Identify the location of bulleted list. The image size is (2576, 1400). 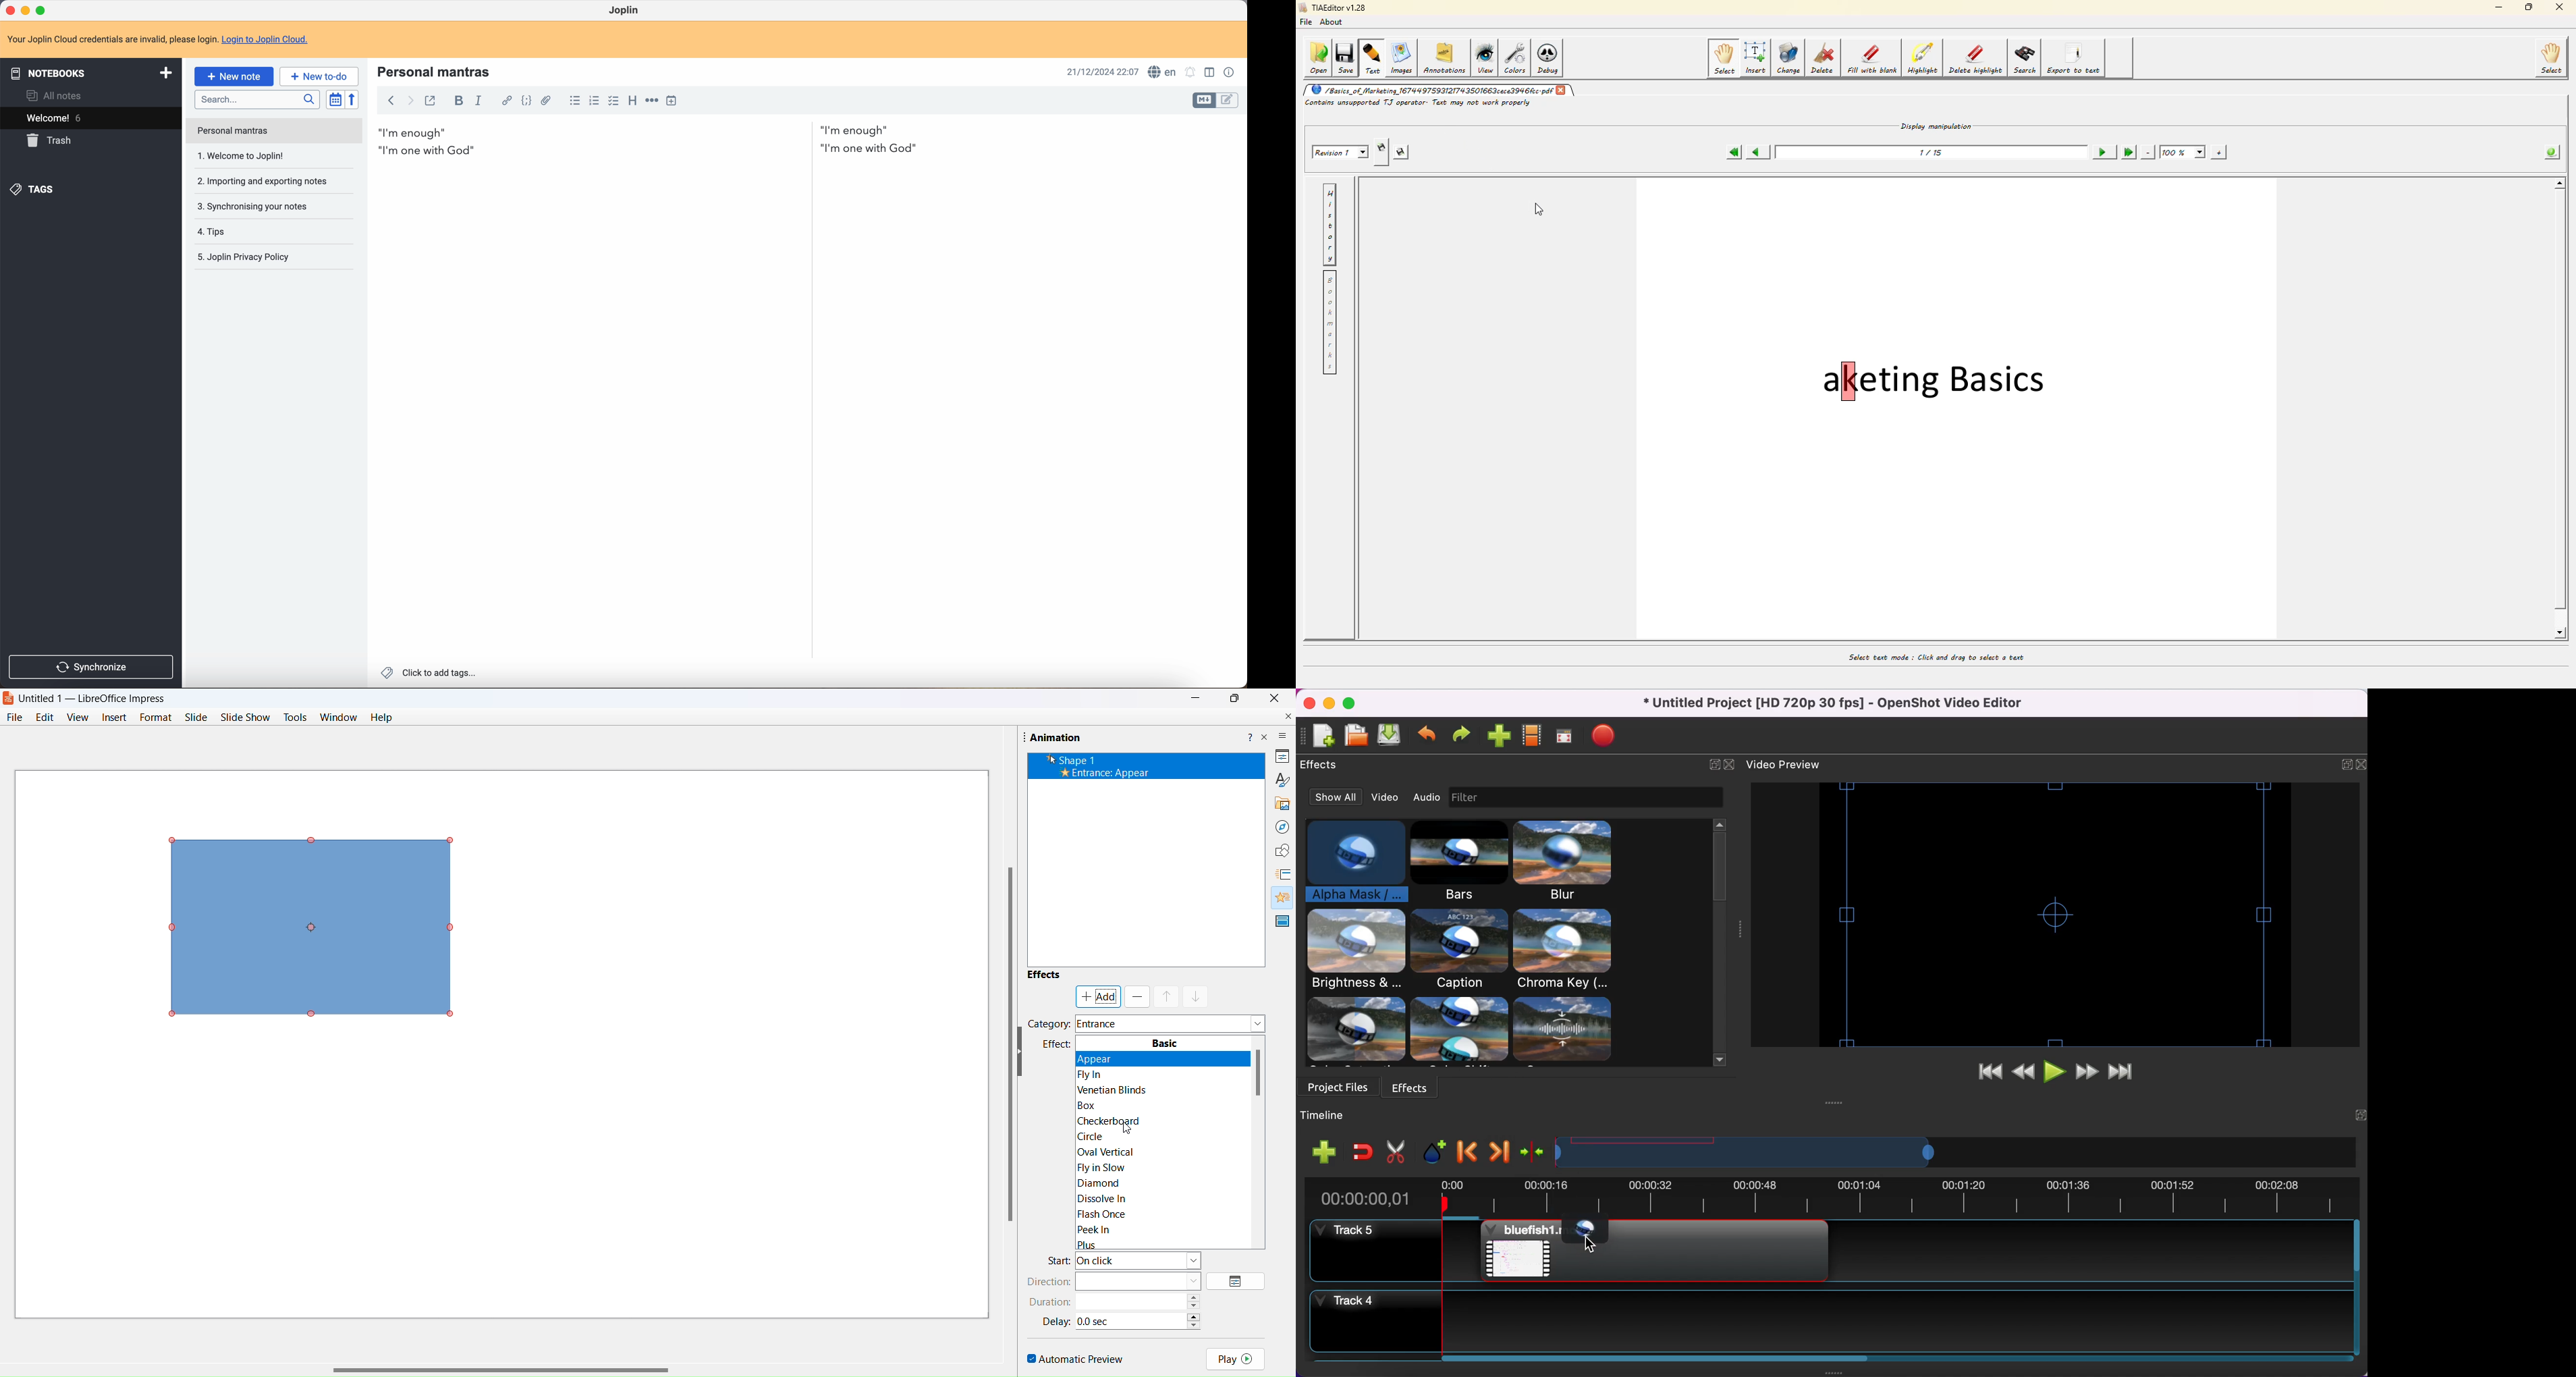
(574, 101).